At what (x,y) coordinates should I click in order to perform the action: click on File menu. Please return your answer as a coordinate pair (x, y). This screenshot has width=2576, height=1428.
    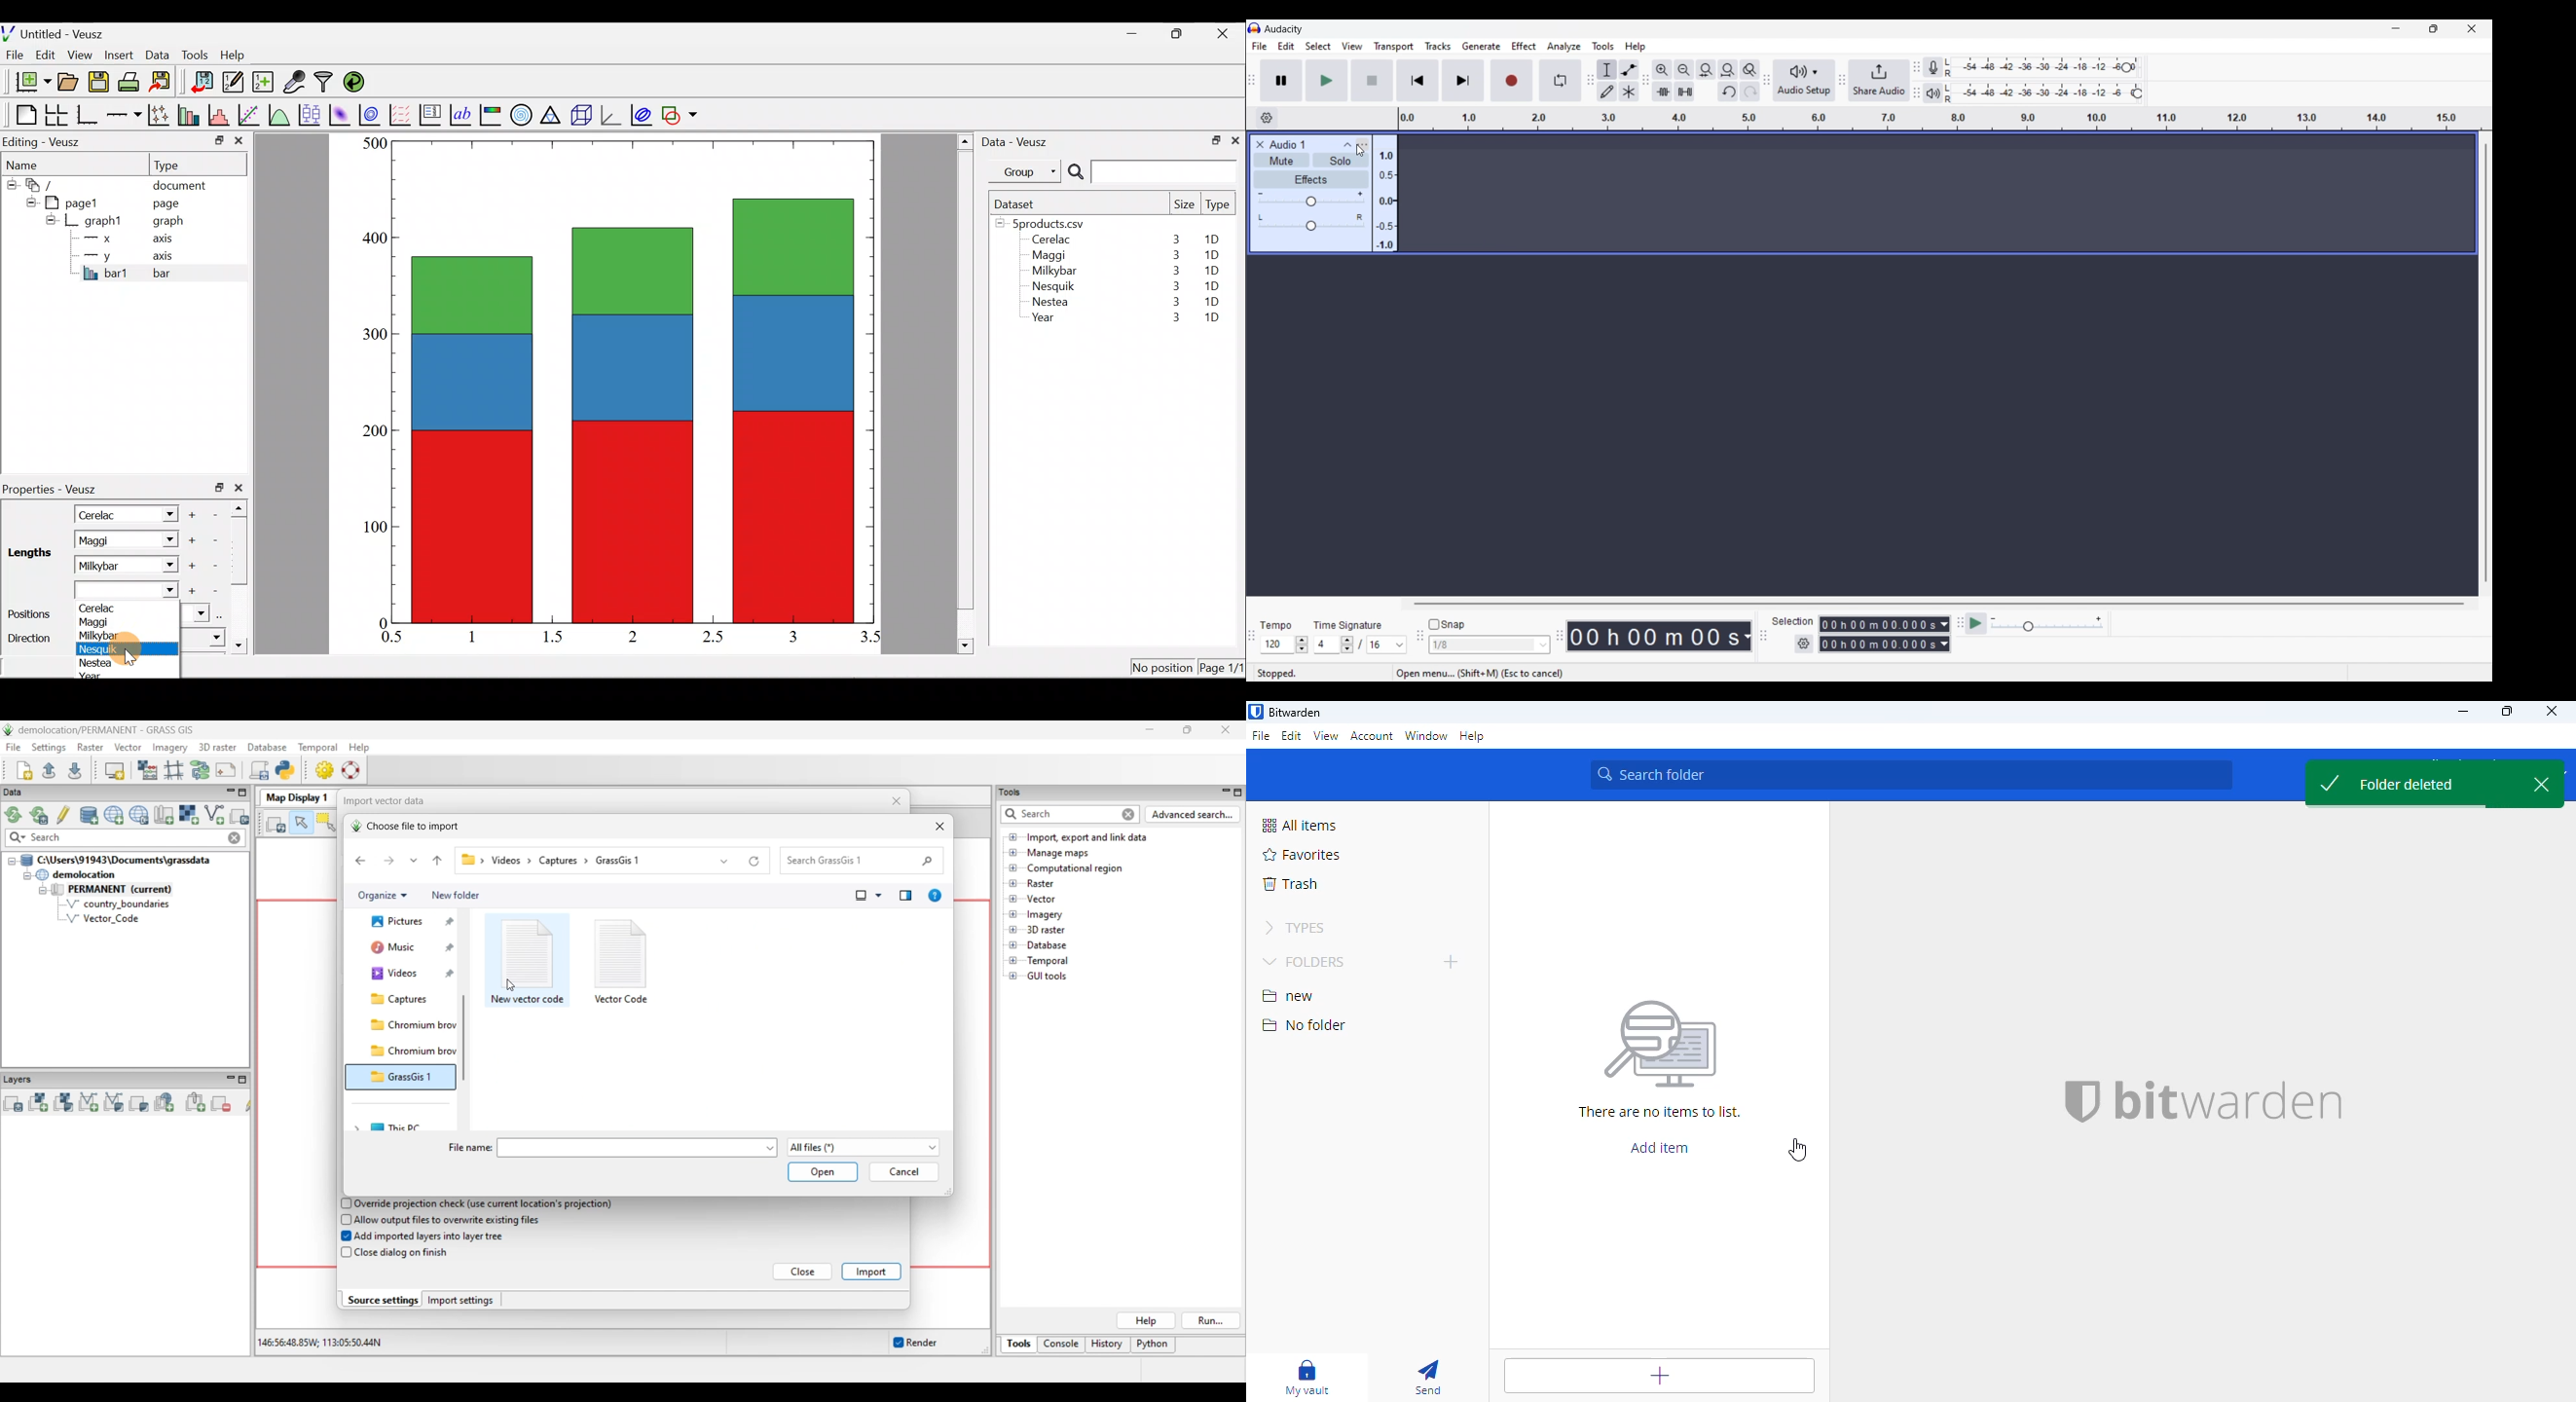
    Looking at the image, I should click on (1259, 46).